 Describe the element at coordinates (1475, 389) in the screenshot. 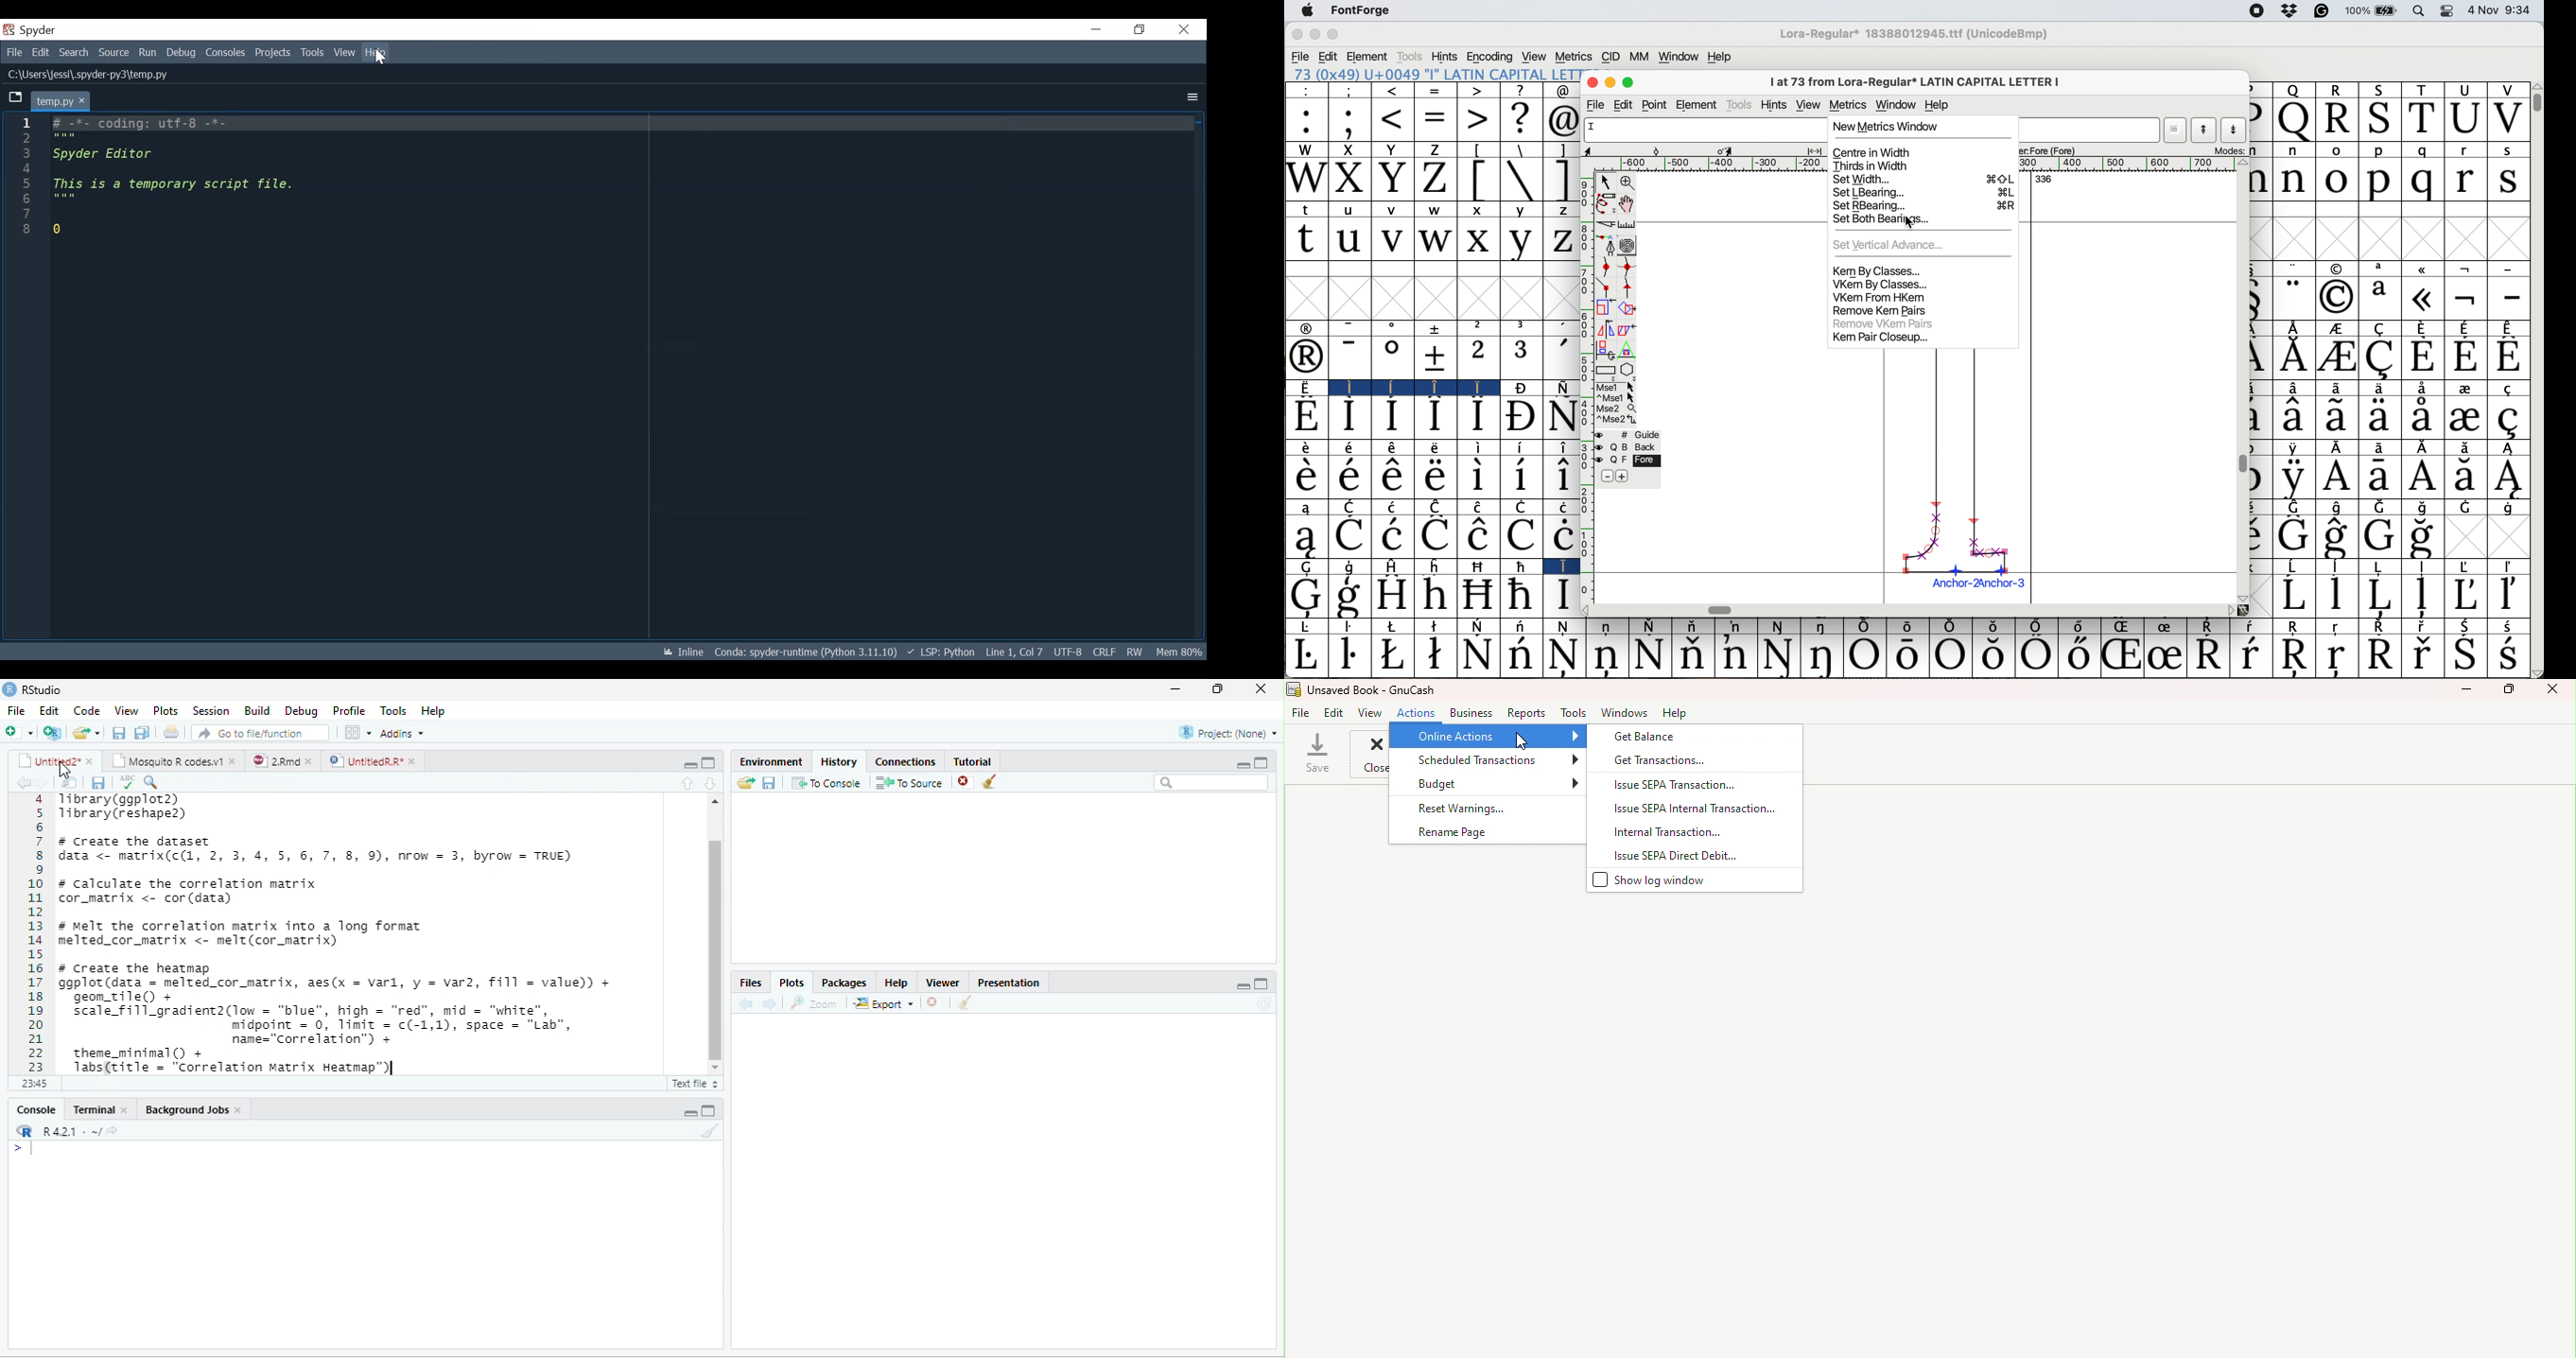

I see `Symbol` at that location.